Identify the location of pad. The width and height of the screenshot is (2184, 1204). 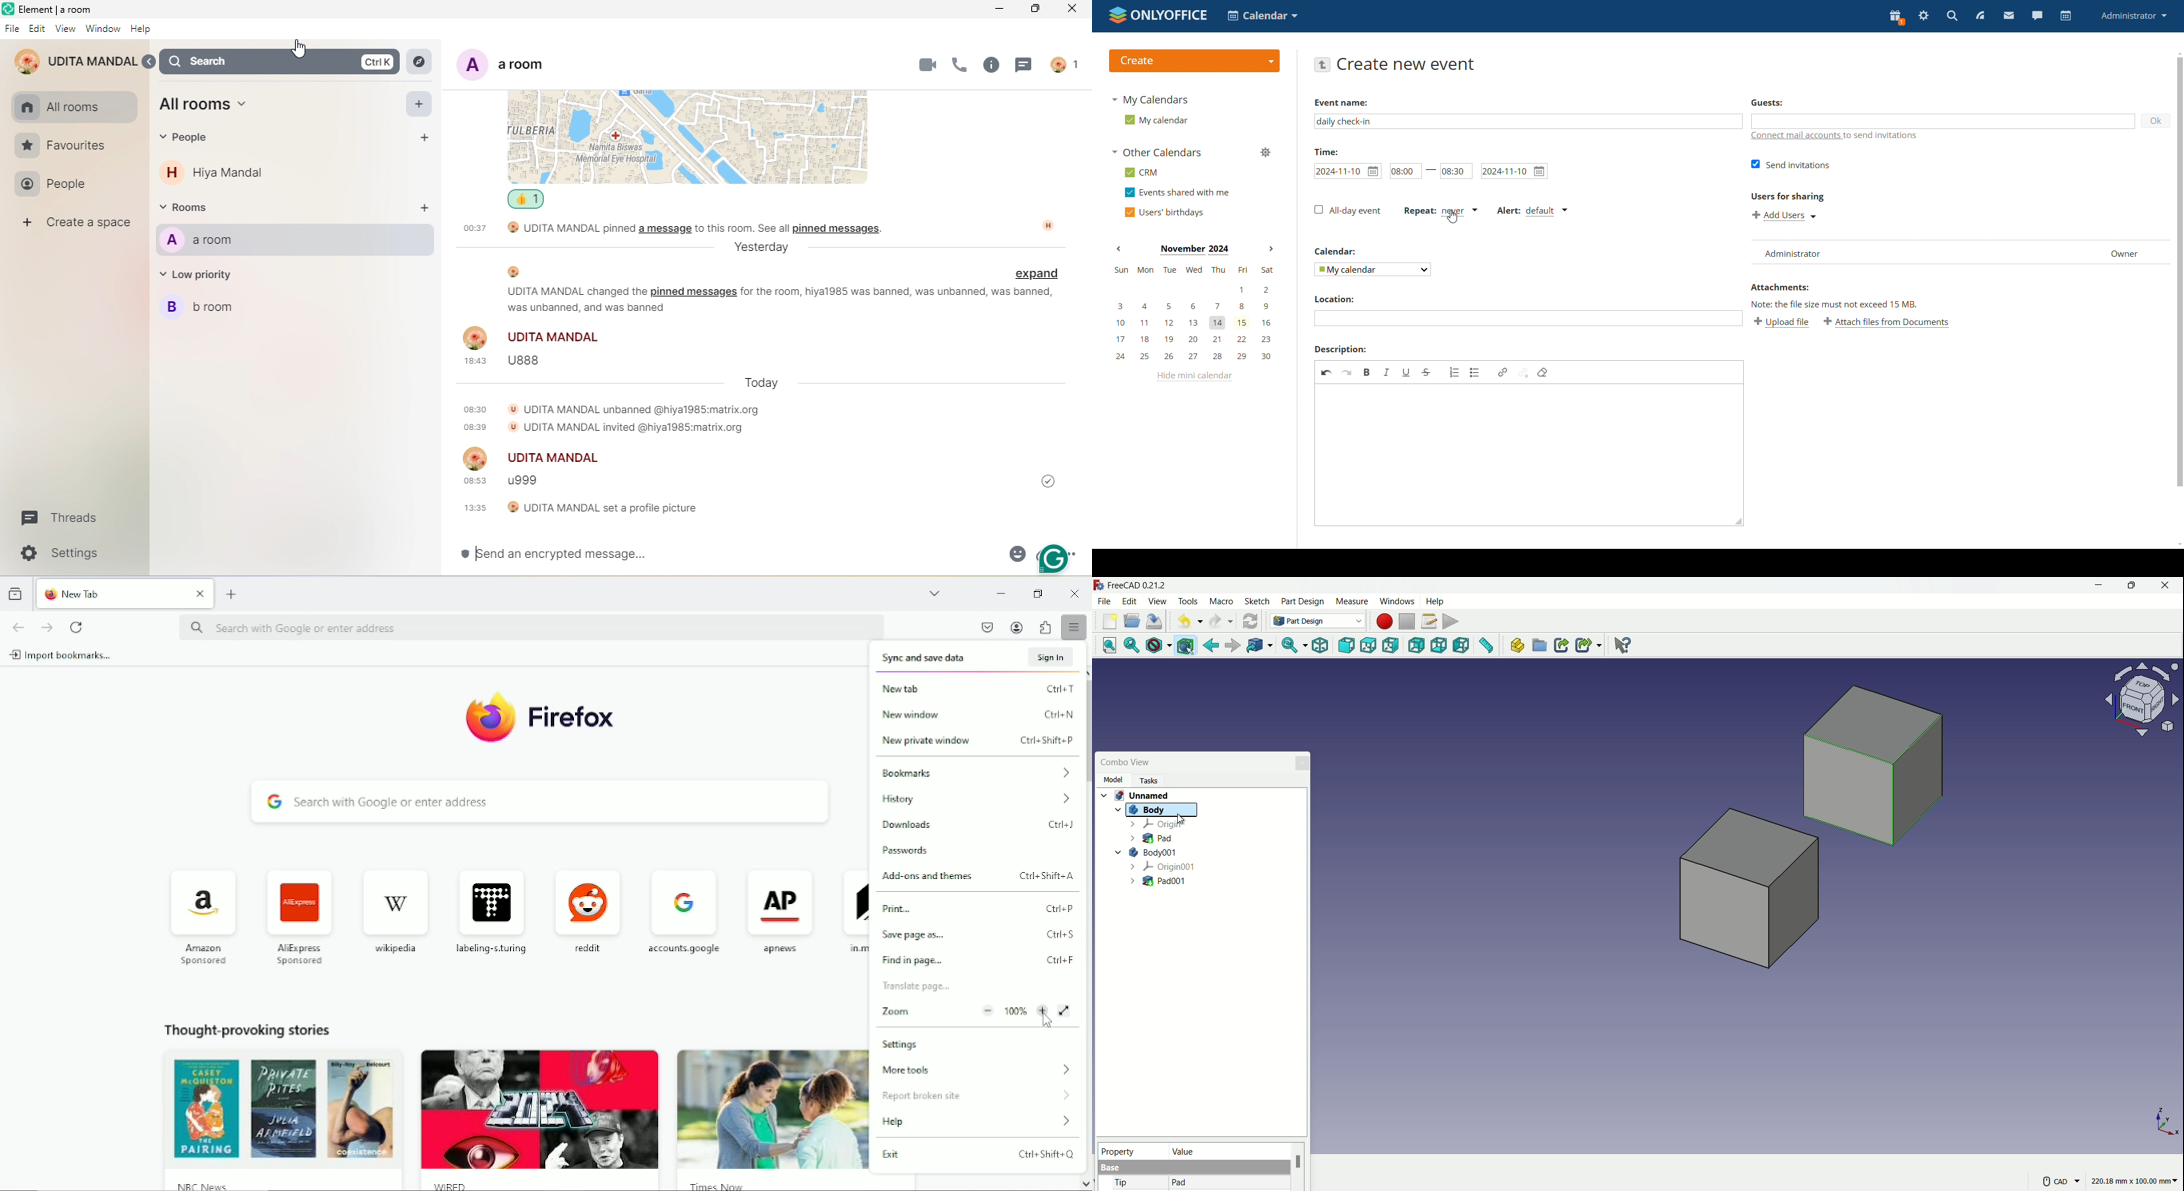
(1180, 1183).